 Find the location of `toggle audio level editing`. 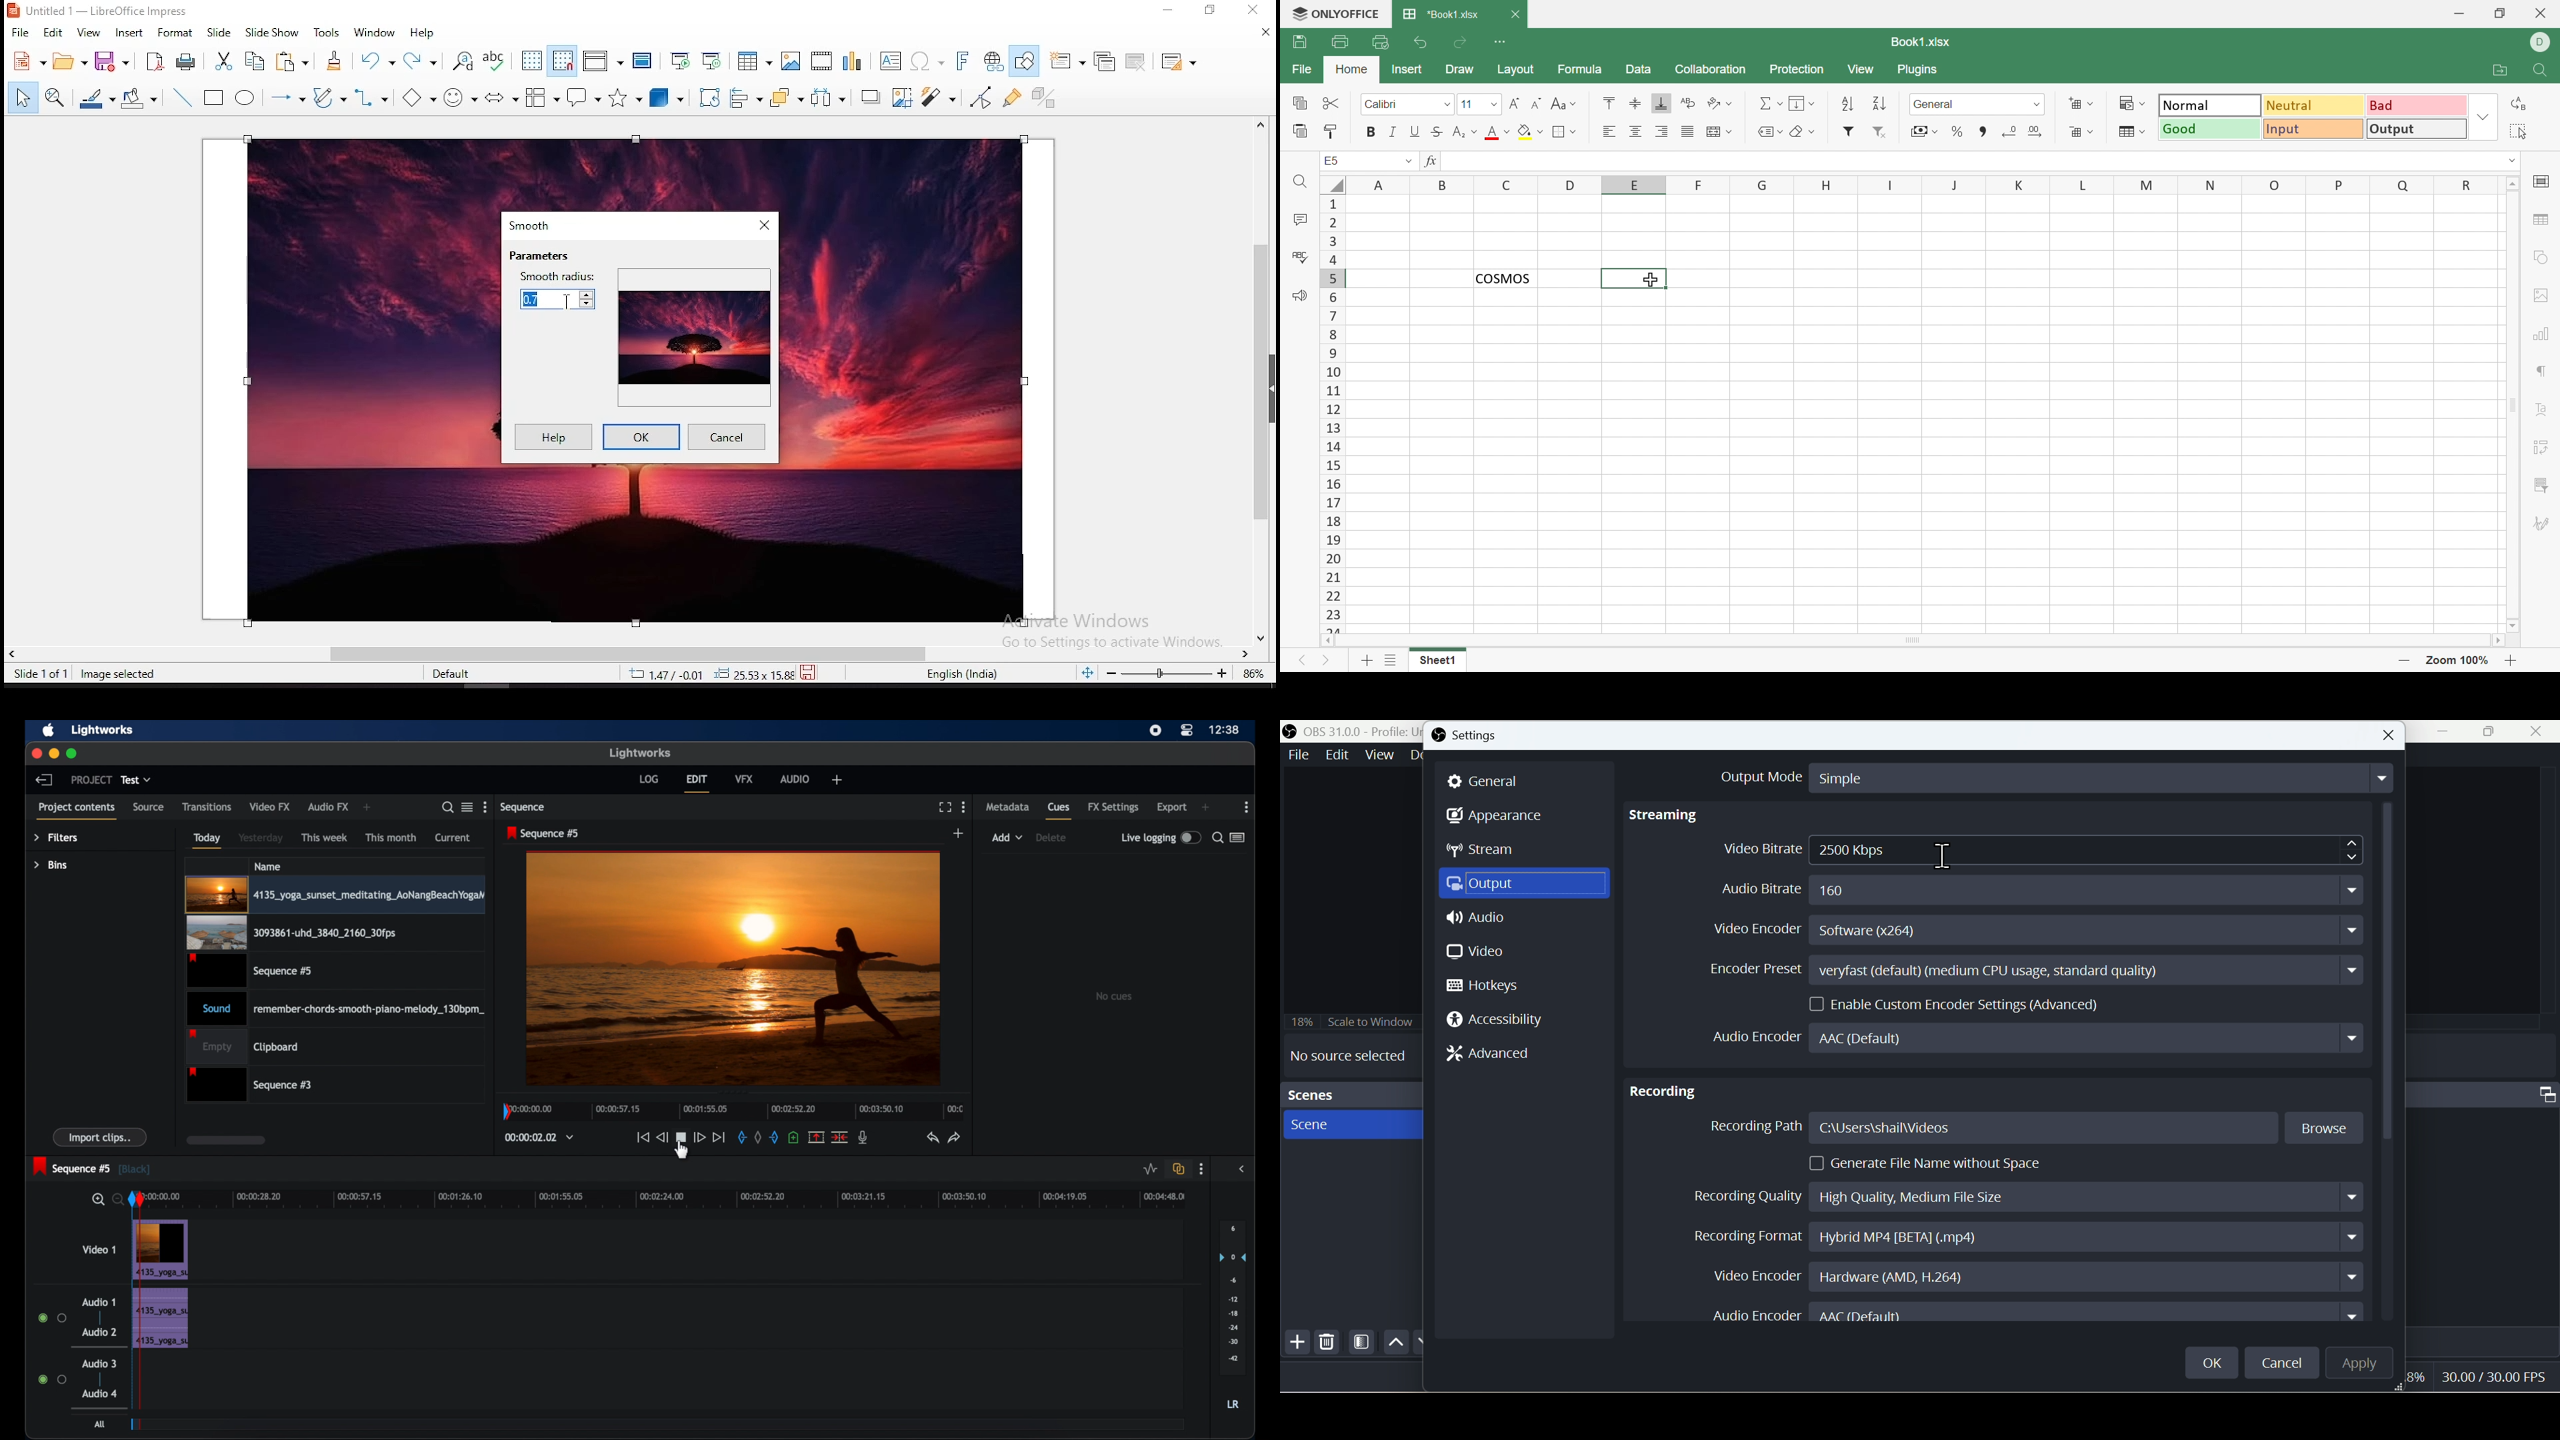

toggle audio level editing is located at coordinates (1151, 1169).